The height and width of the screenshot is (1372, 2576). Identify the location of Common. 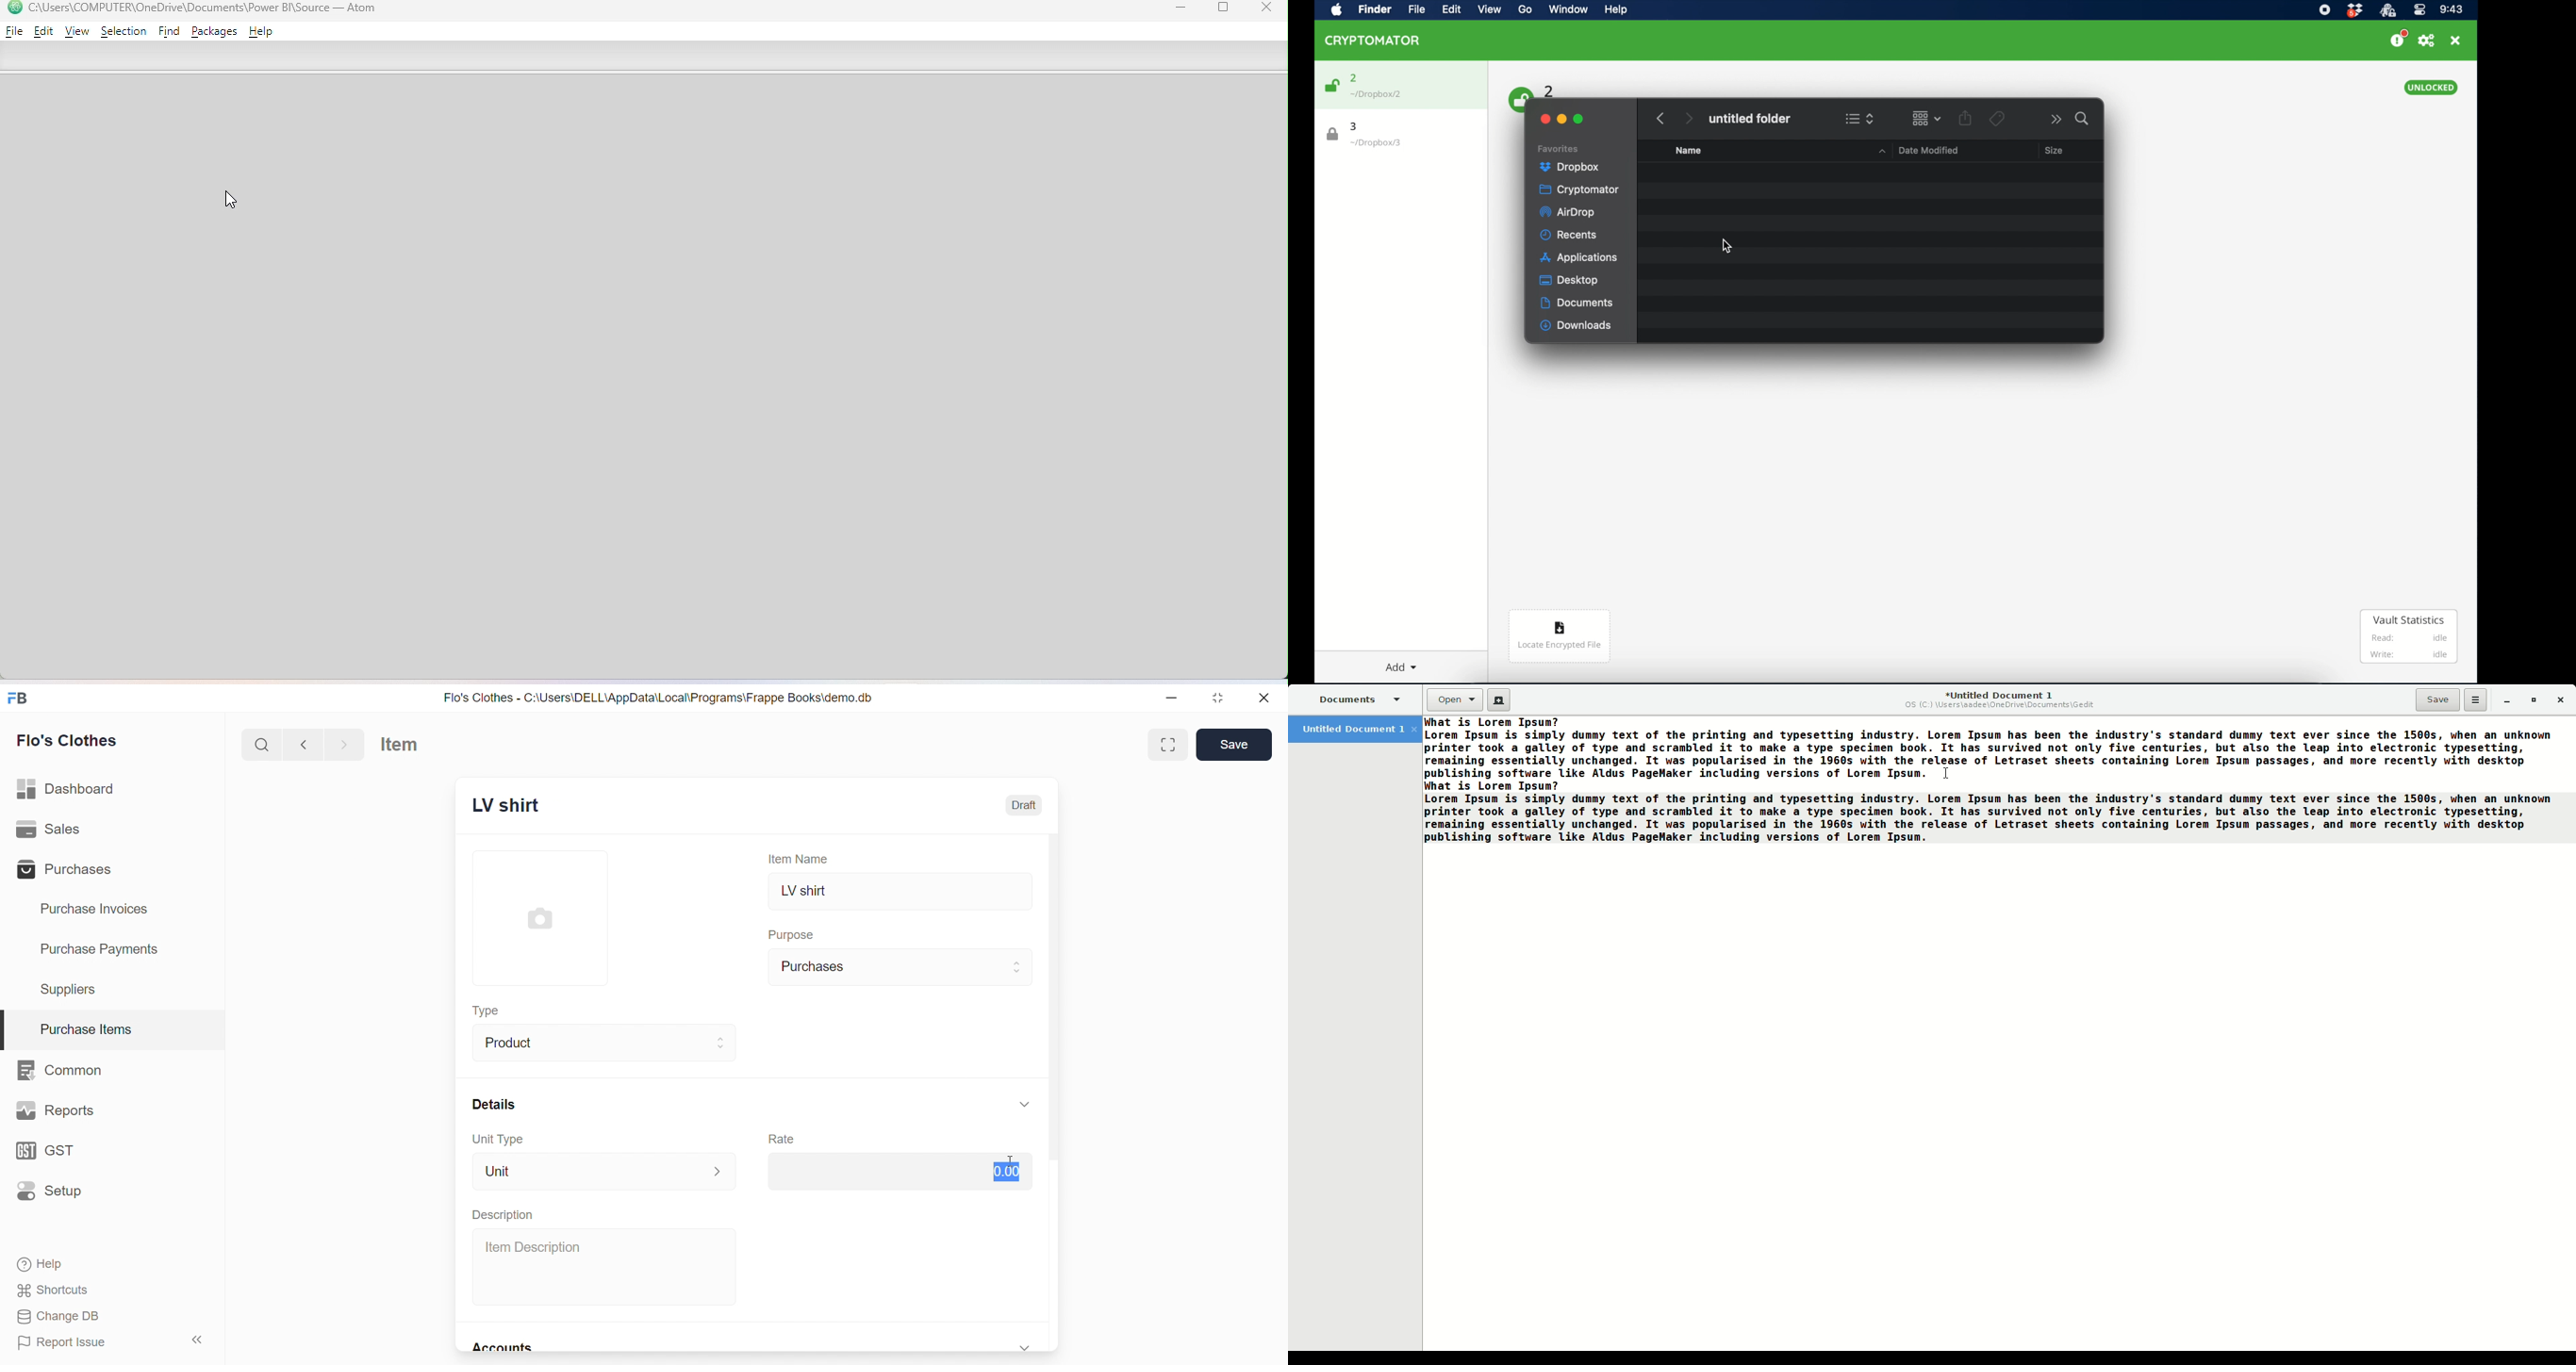
(67, 1069).